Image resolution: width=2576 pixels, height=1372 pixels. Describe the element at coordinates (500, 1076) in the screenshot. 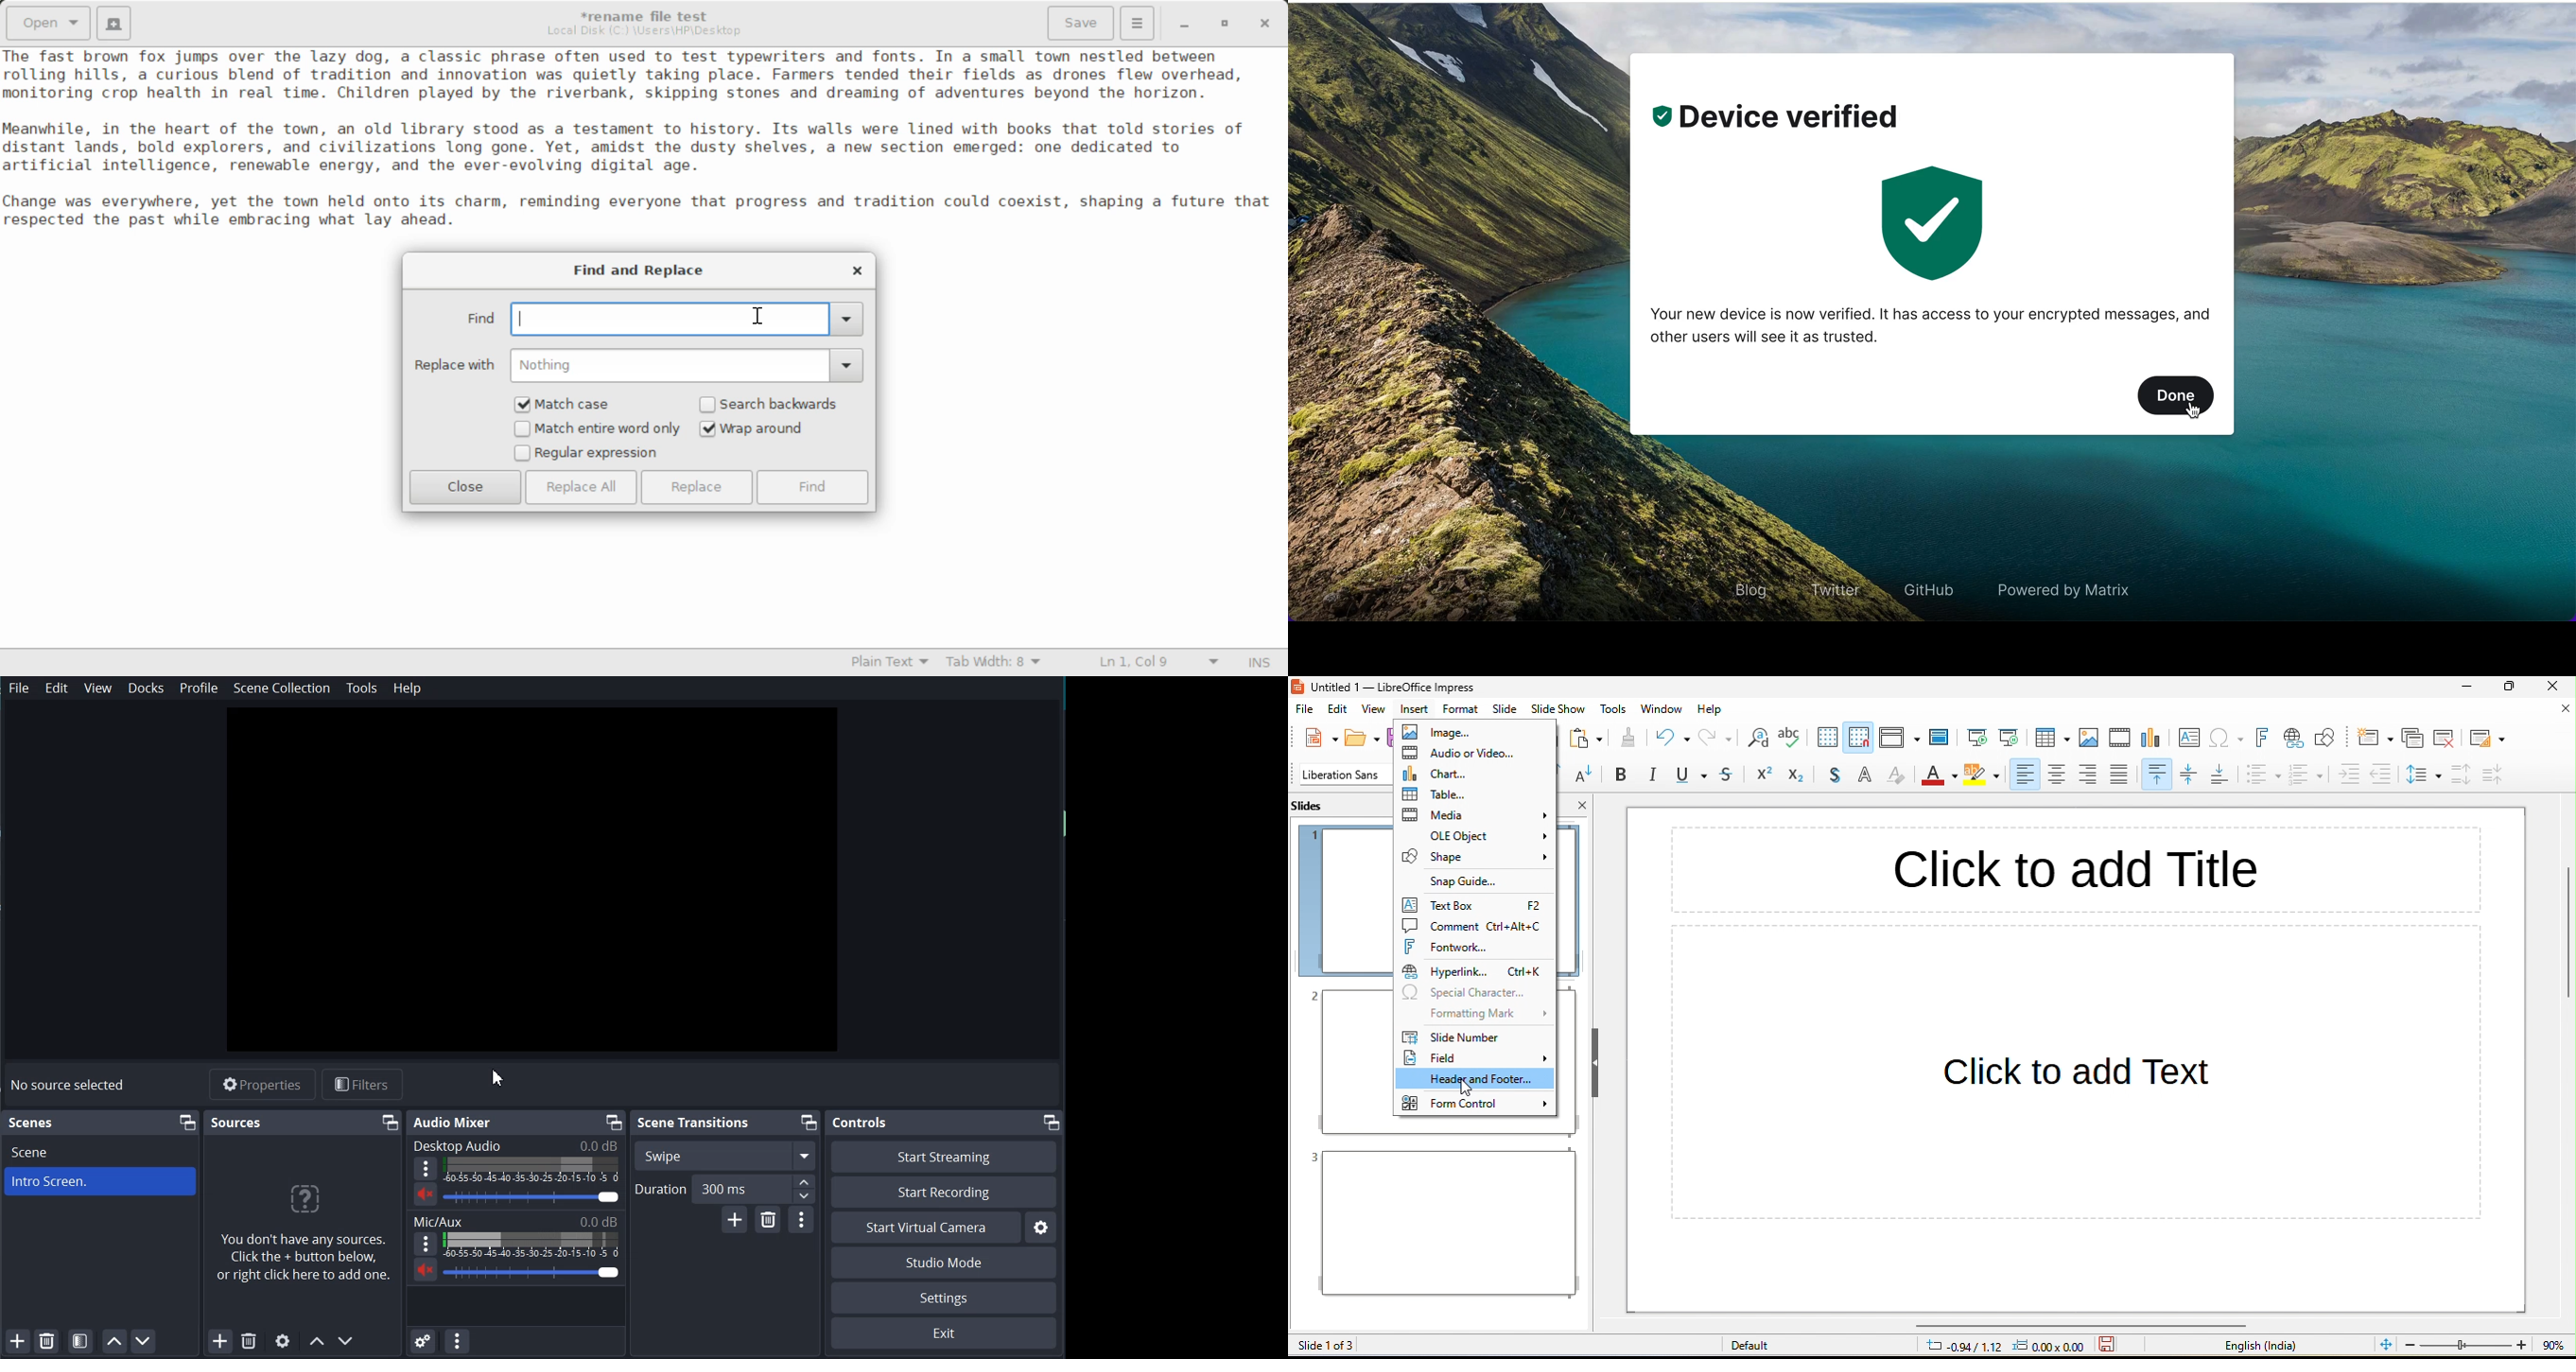

I see `Cursor` at that location.